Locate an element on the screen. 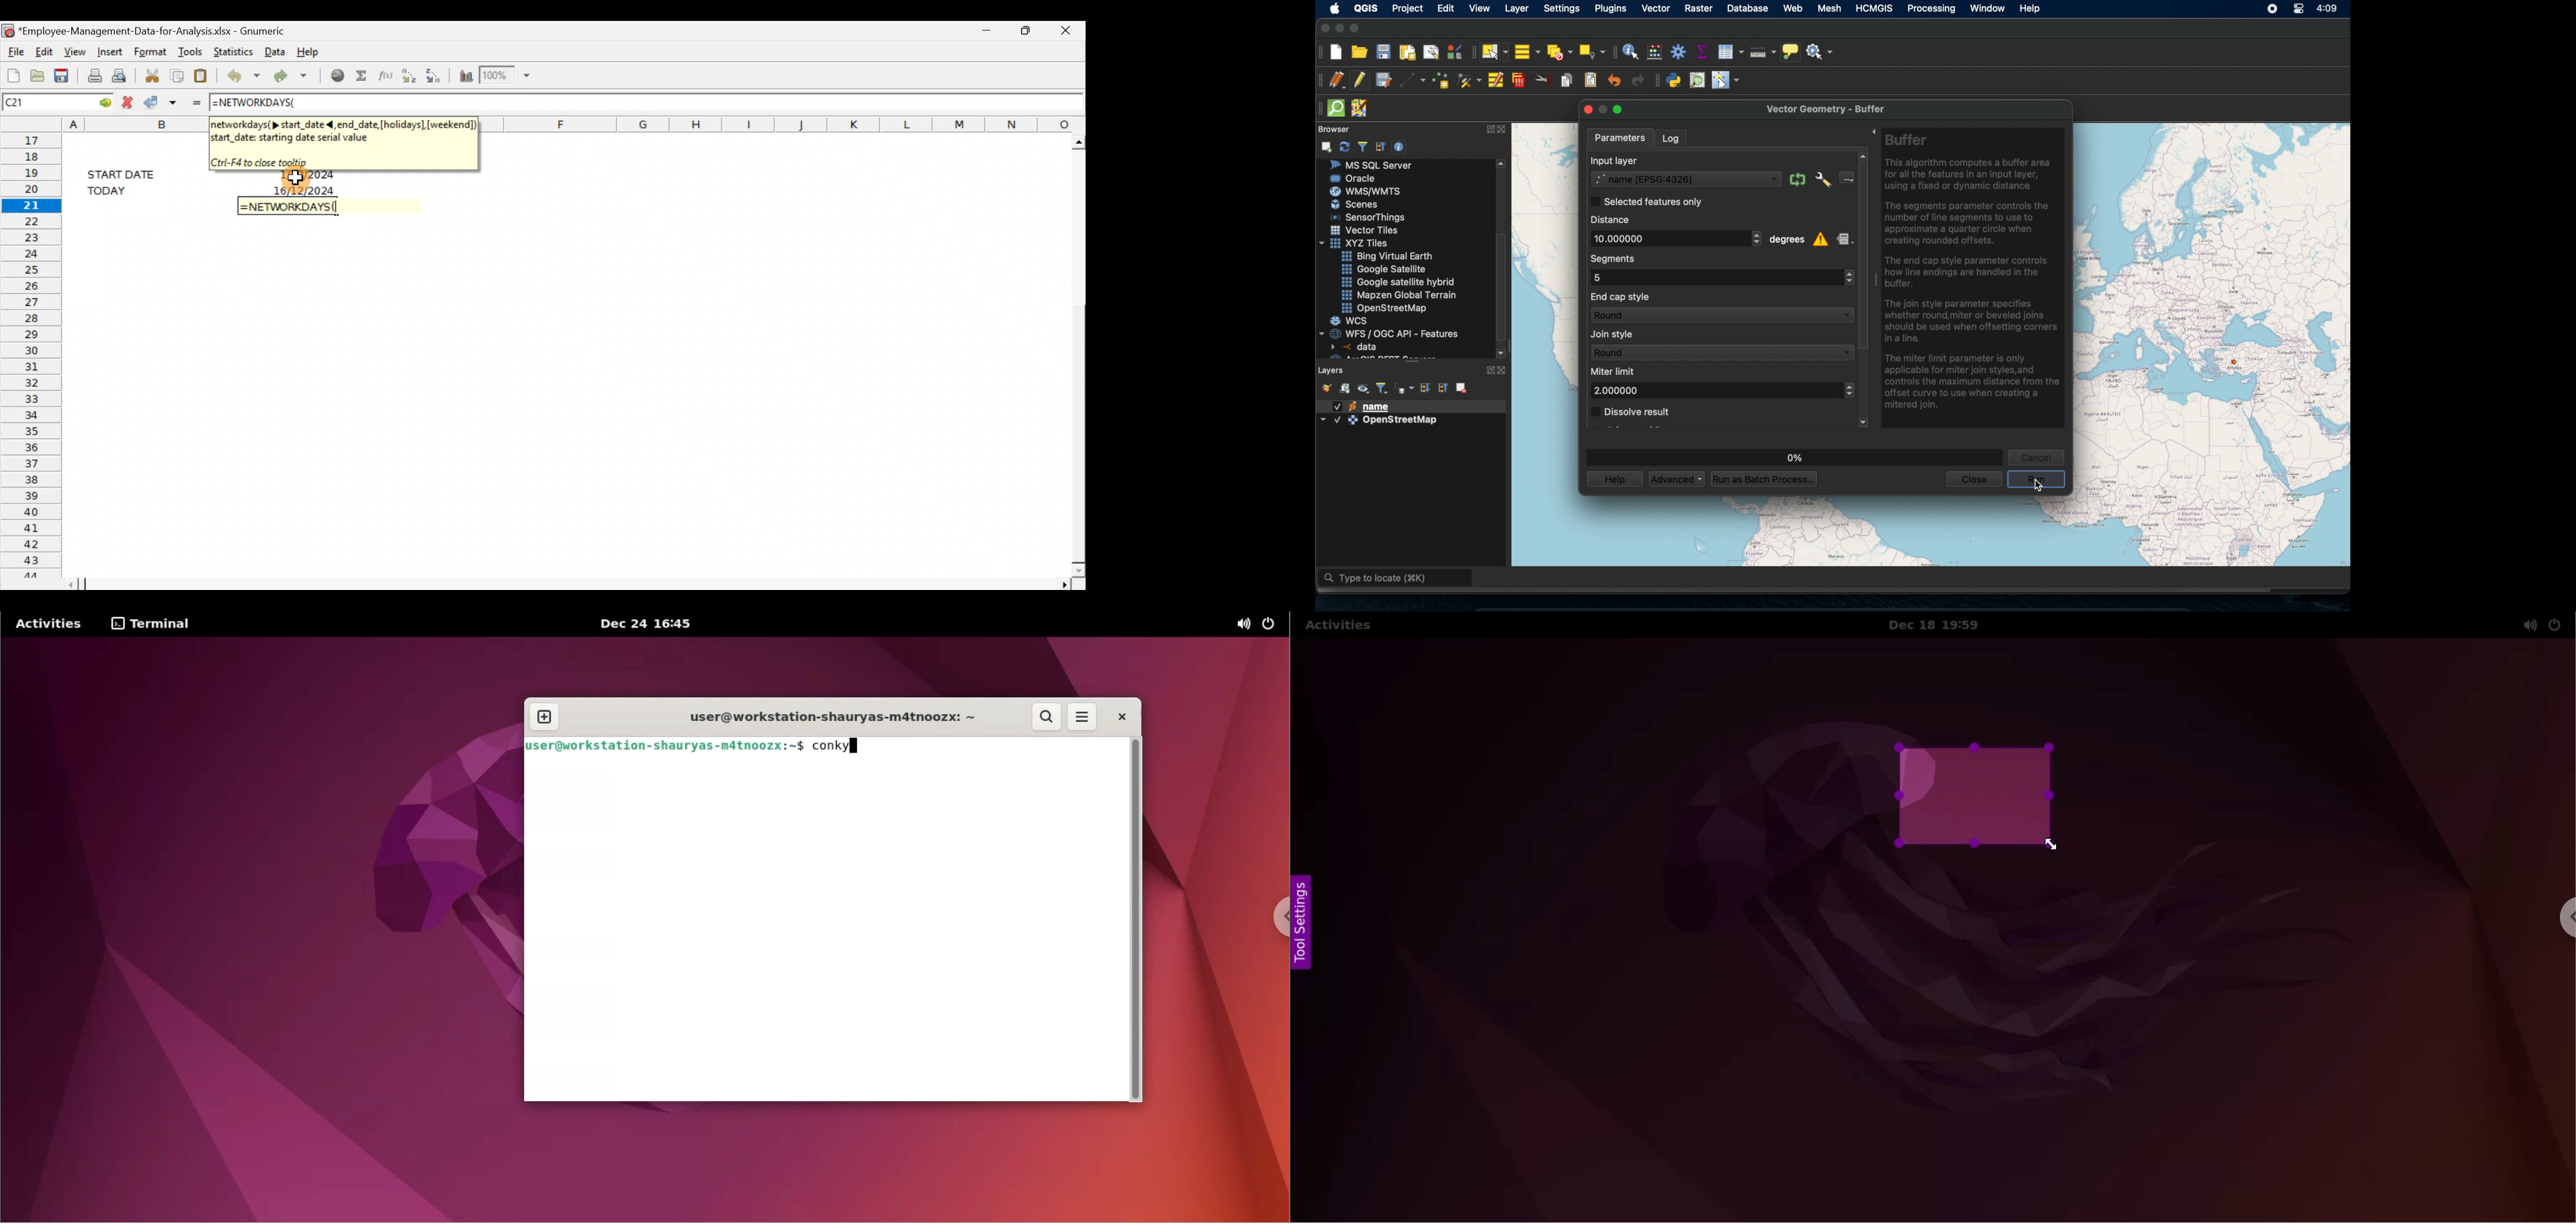 This screenshot has height=1232, width=2576. stepper buttons is located at coordinates (1848, 277).